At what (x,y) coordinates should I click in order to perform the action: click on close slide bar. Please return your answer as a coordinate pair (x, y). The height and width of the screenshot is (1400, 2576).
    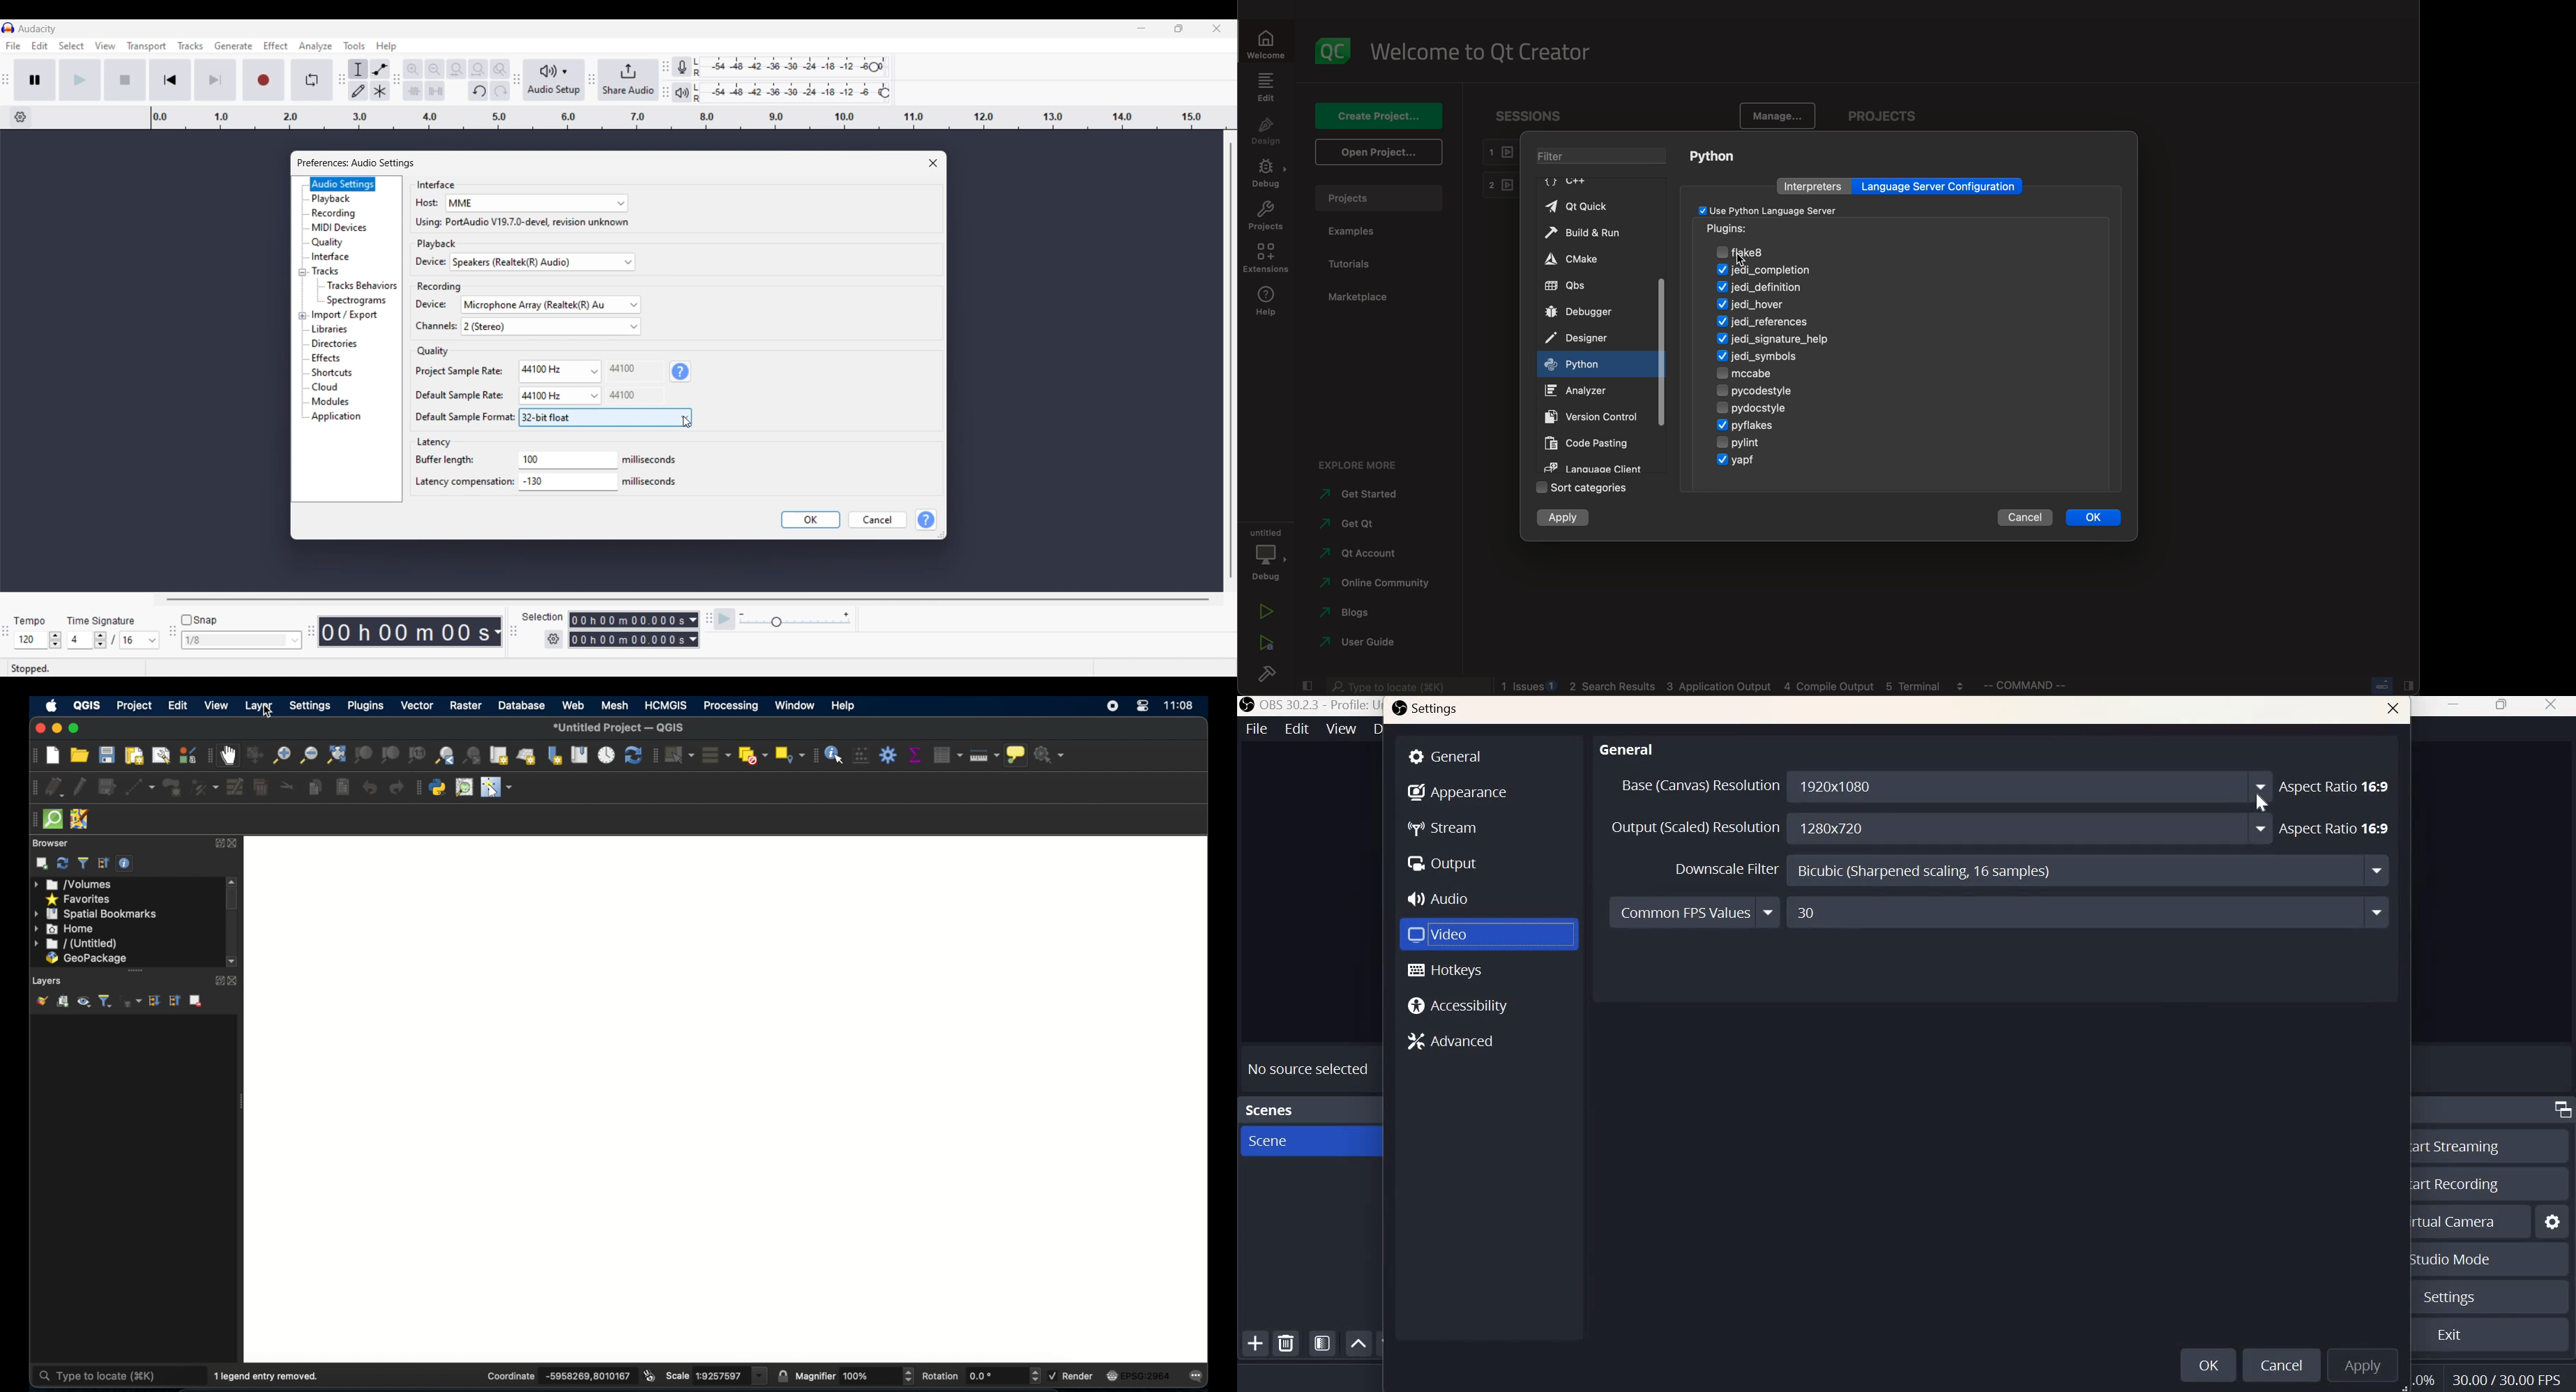
    Looking at the image, I should click on (2391, 685).